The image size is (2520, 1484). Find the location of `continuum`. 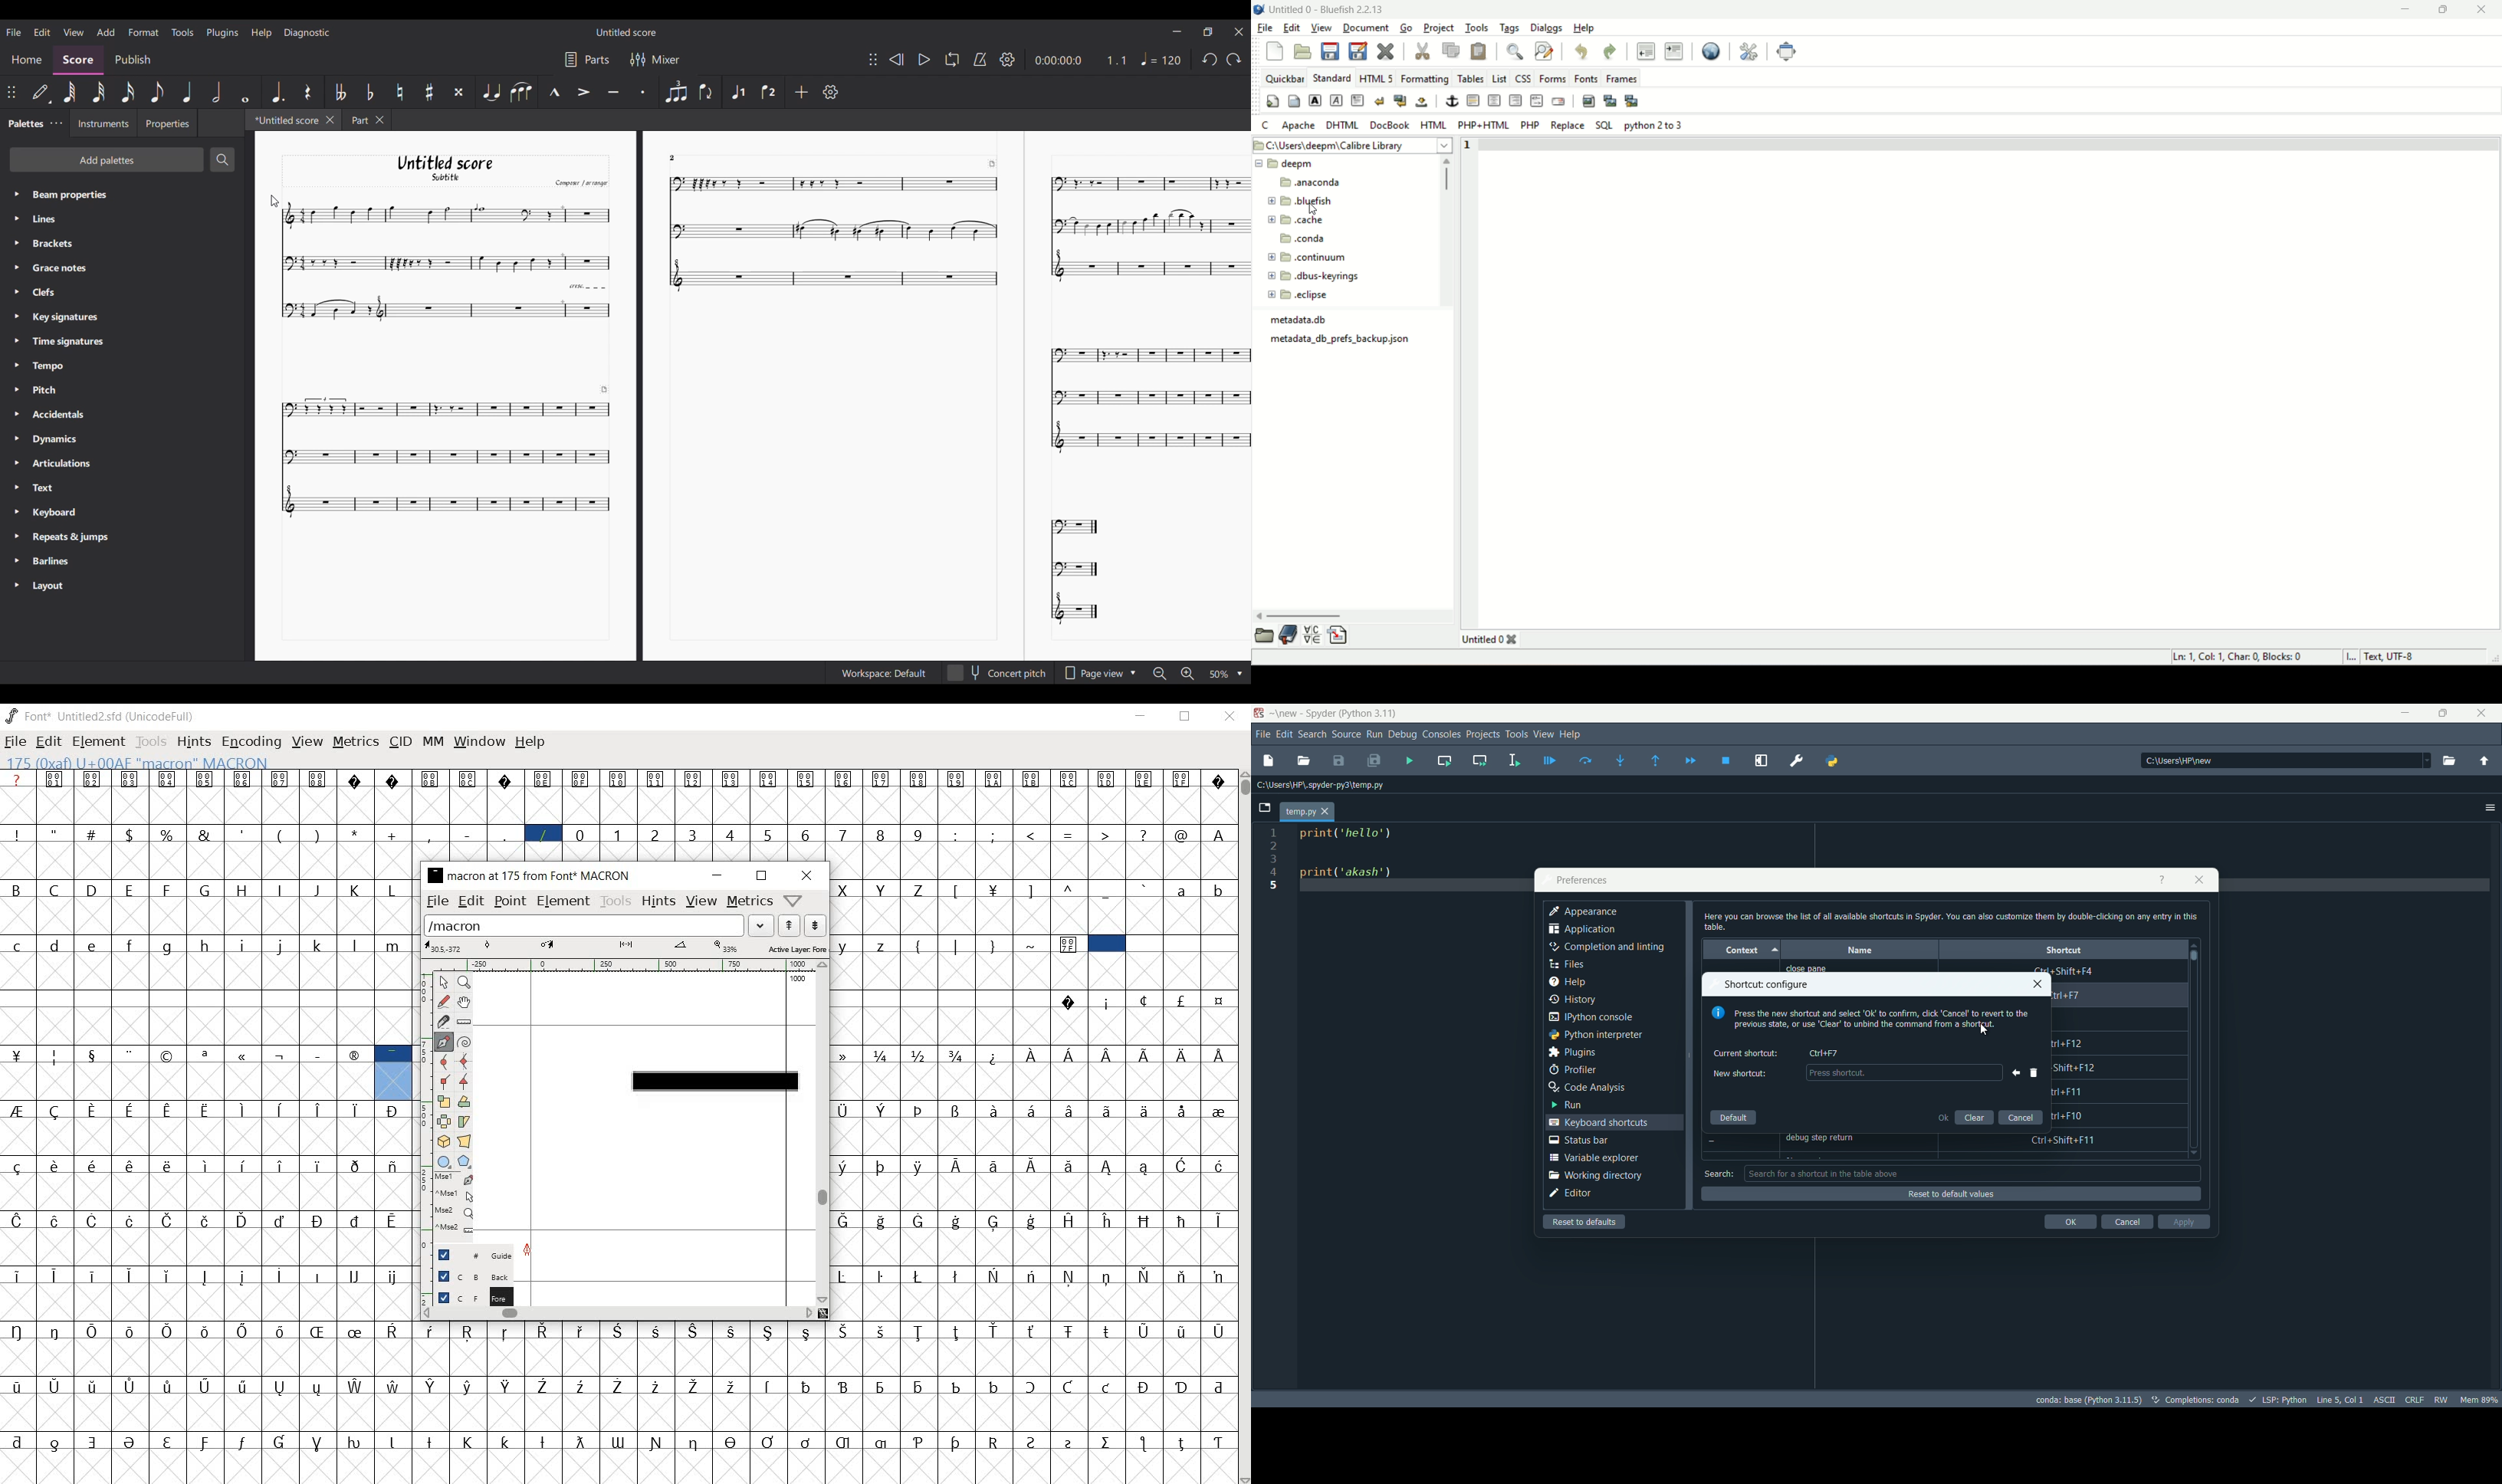

continuum is located at coordinates (1306, 257).